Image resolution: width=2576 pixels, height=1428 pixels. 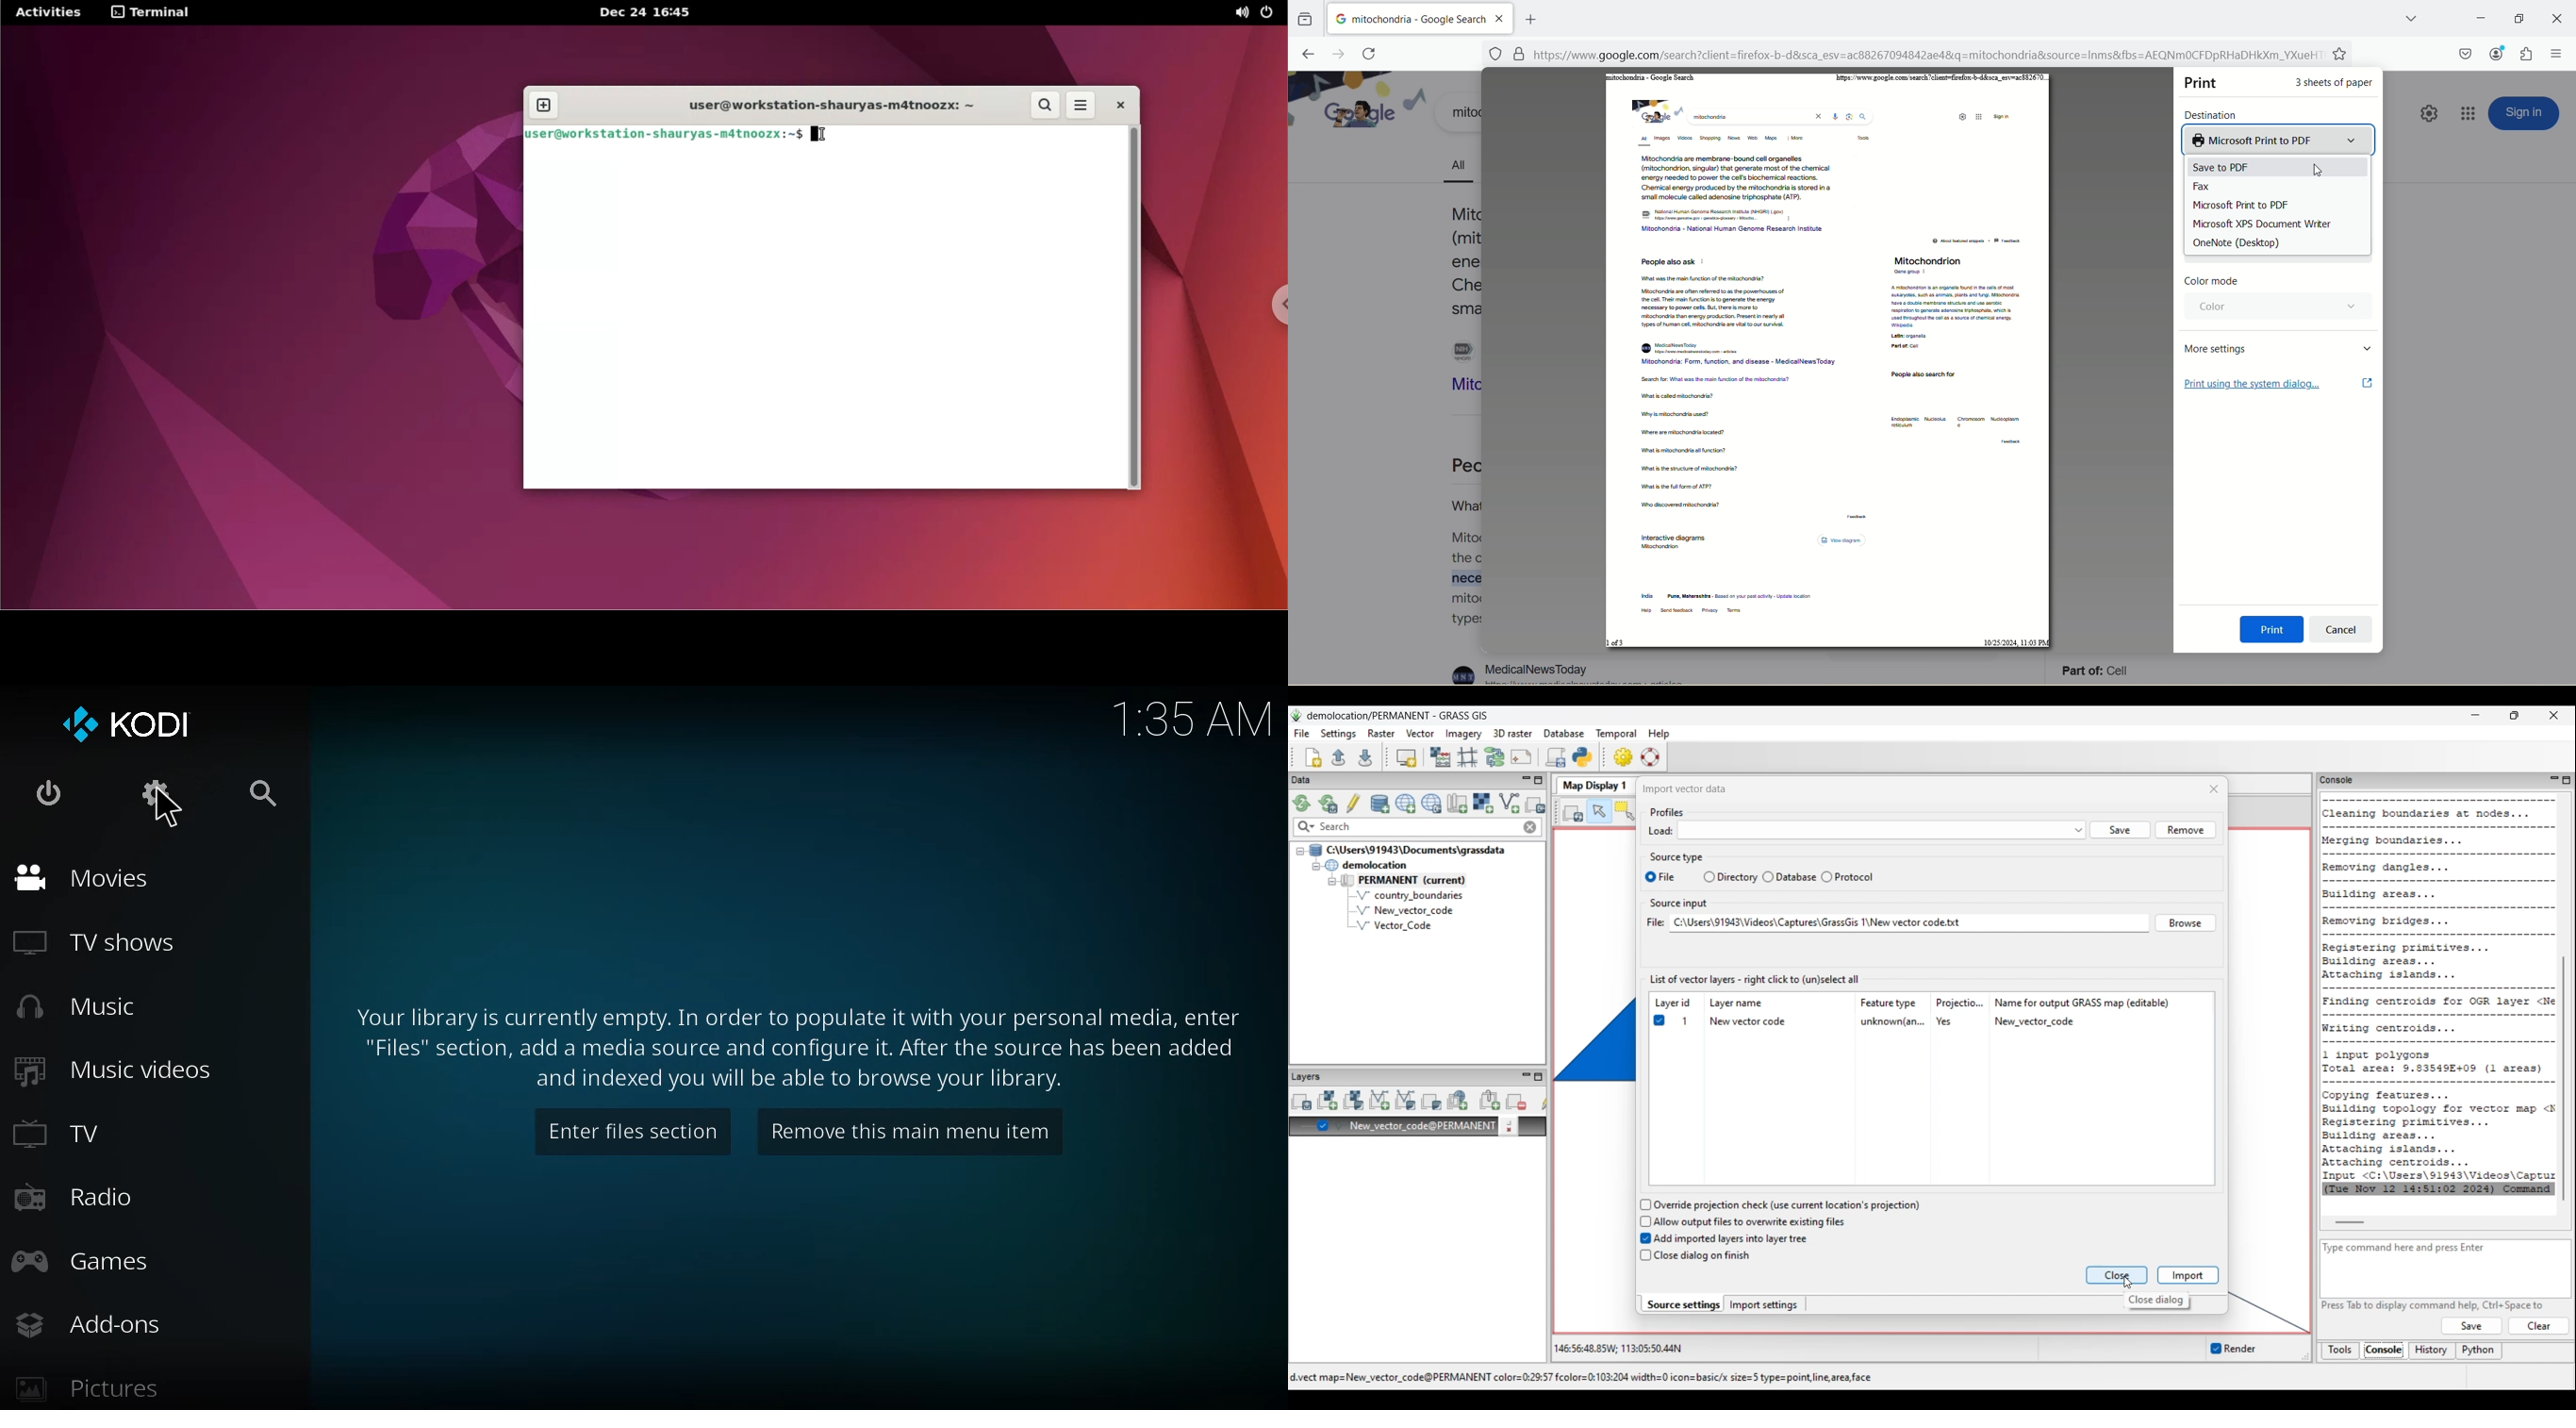 I want to click on favorites , so click(x=2342, y=55).